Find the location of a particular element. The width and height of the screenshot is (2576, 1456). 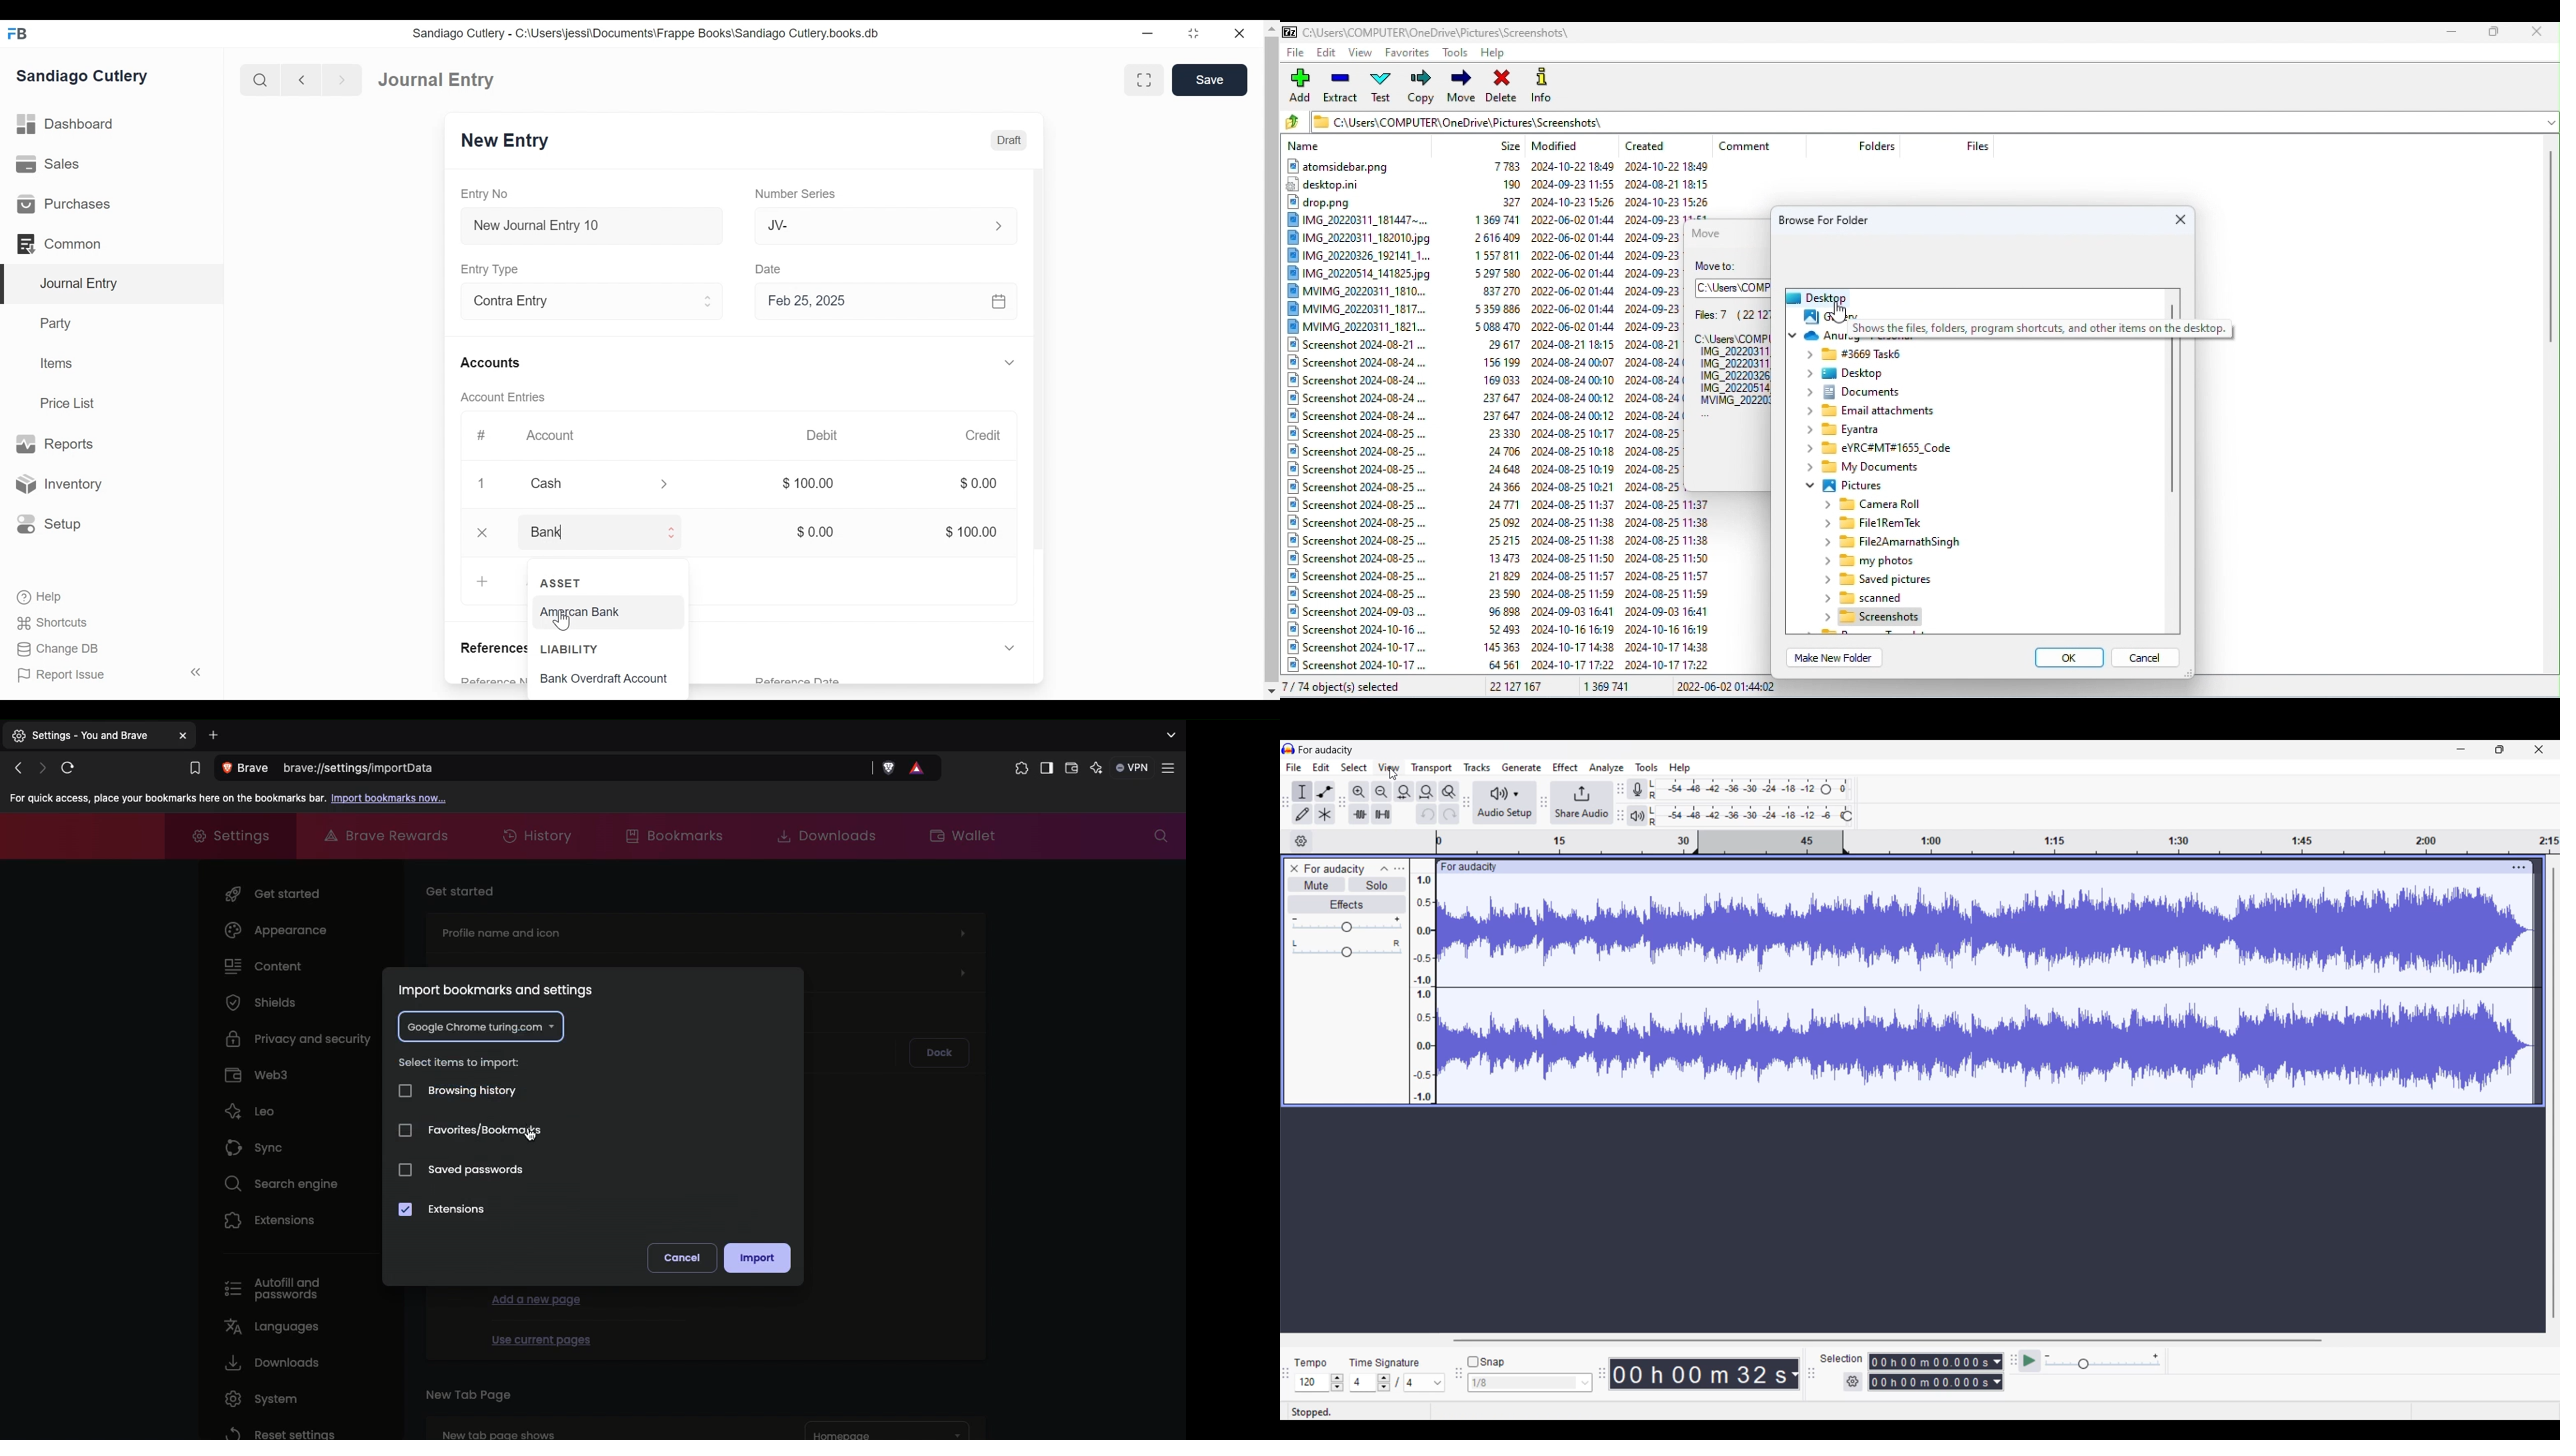

Effects is located at coordinates (1347, 904).